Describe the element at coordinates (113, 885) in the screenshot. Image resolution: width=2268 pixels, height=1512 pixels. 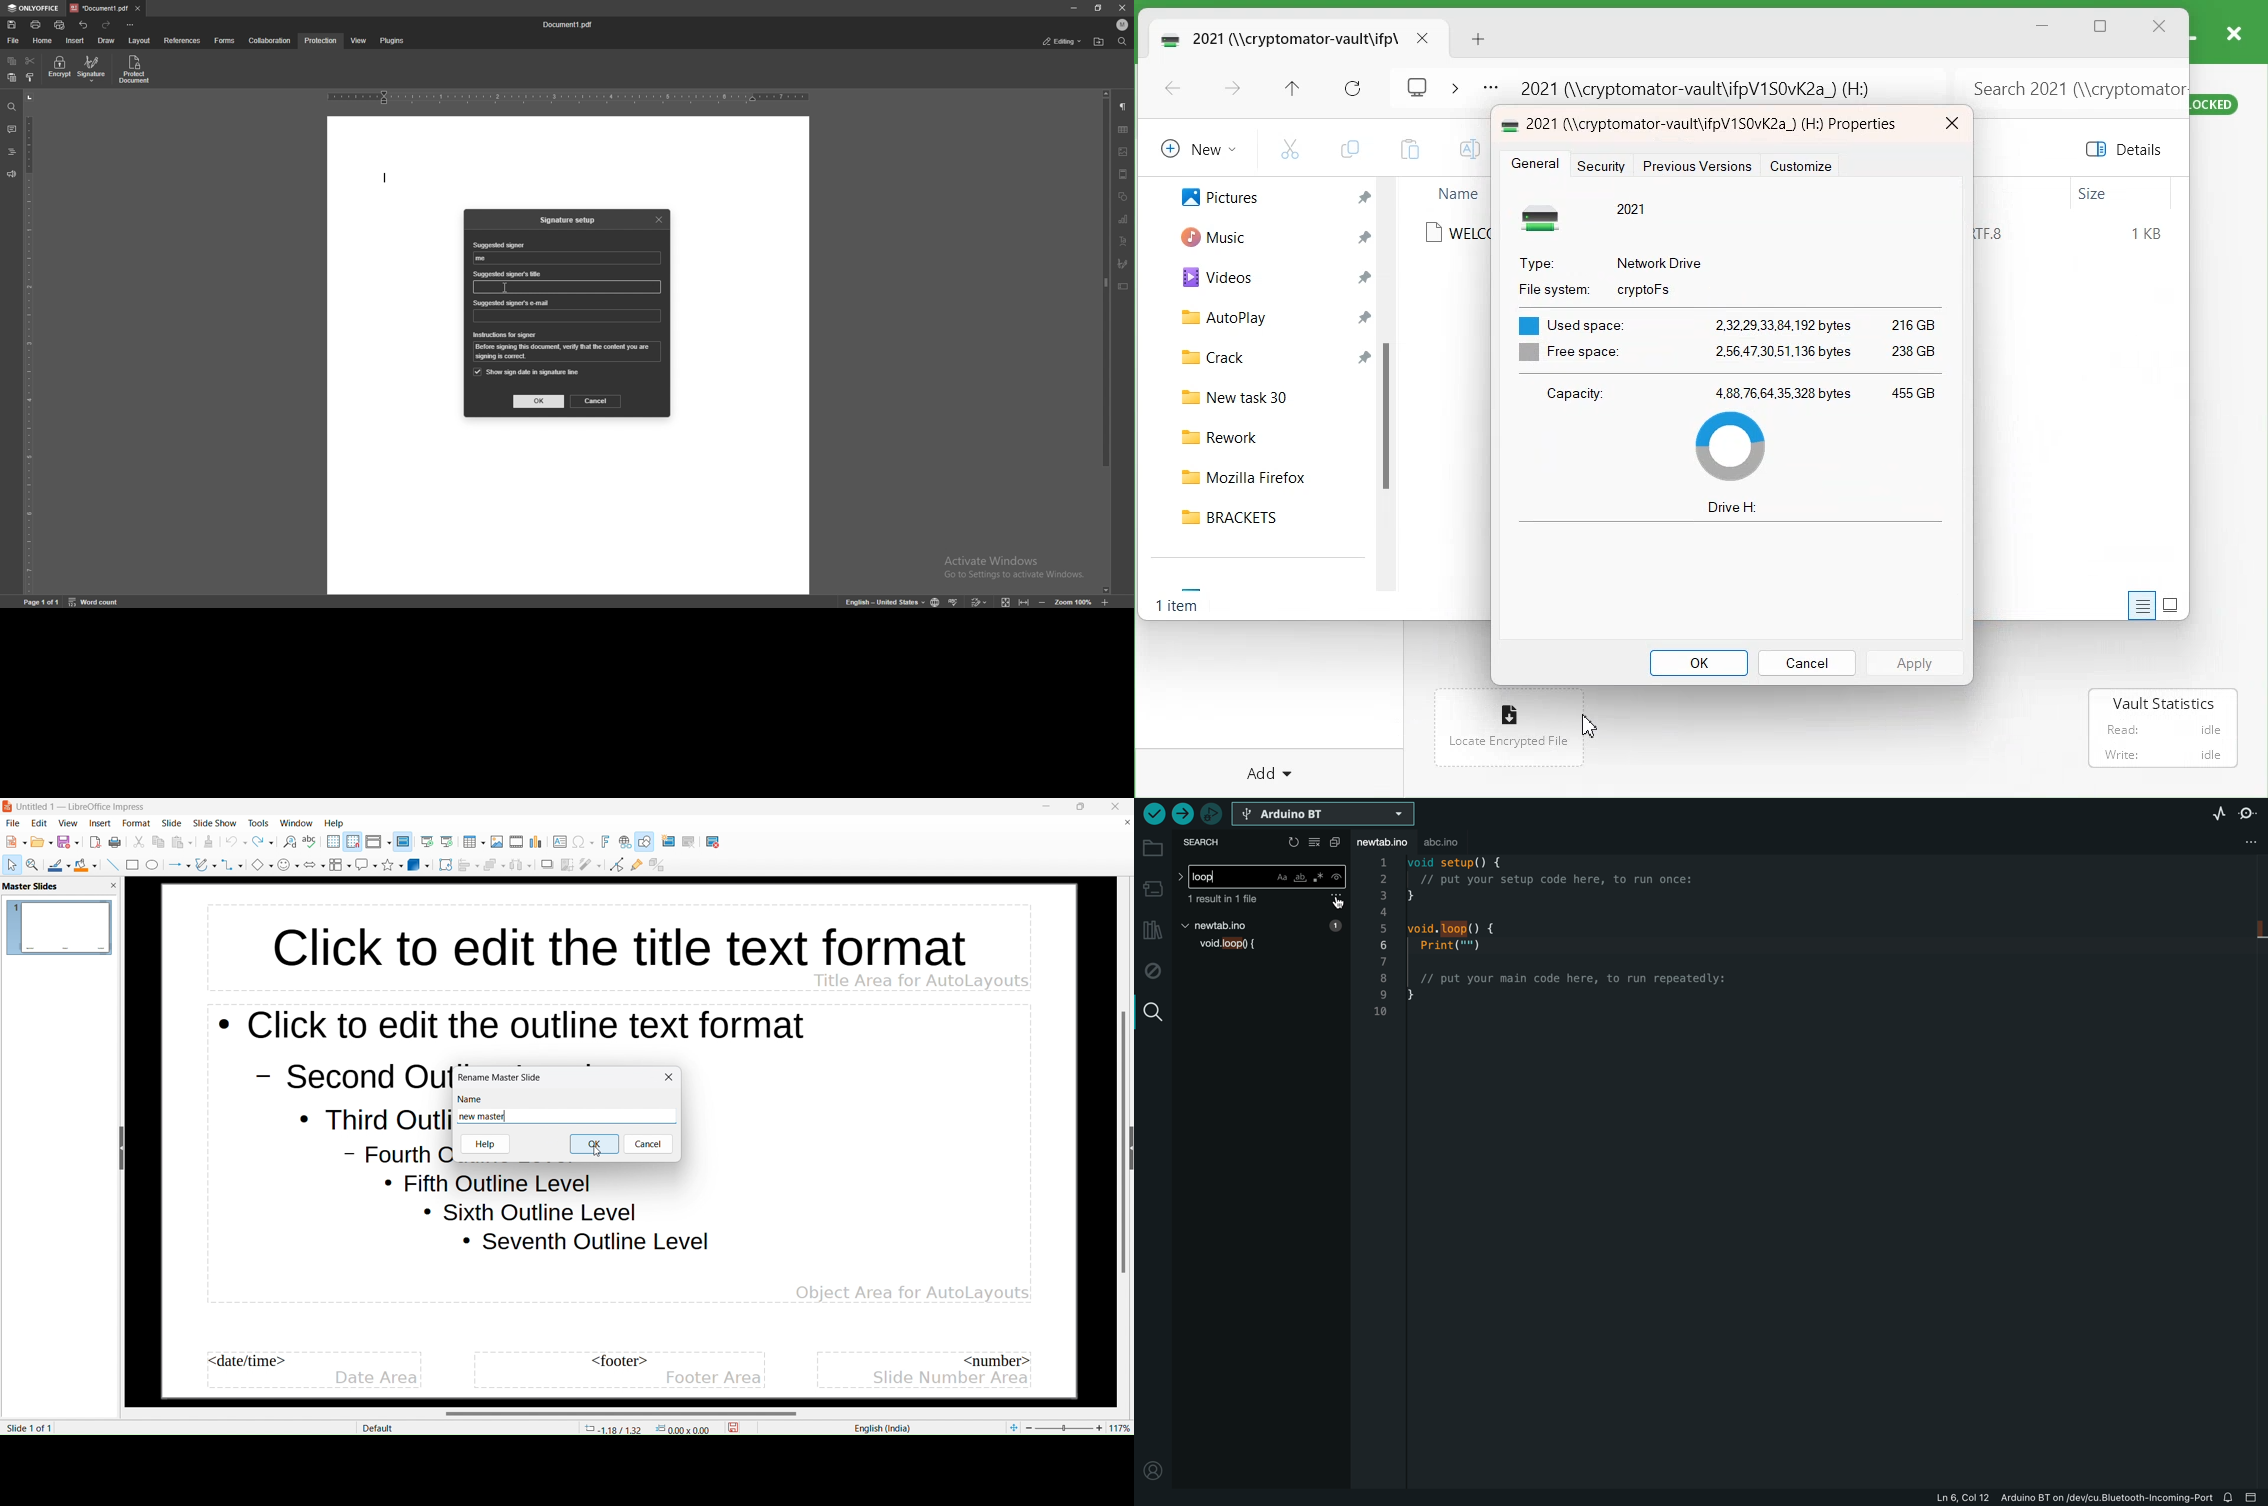
I see `close pane` at that location.